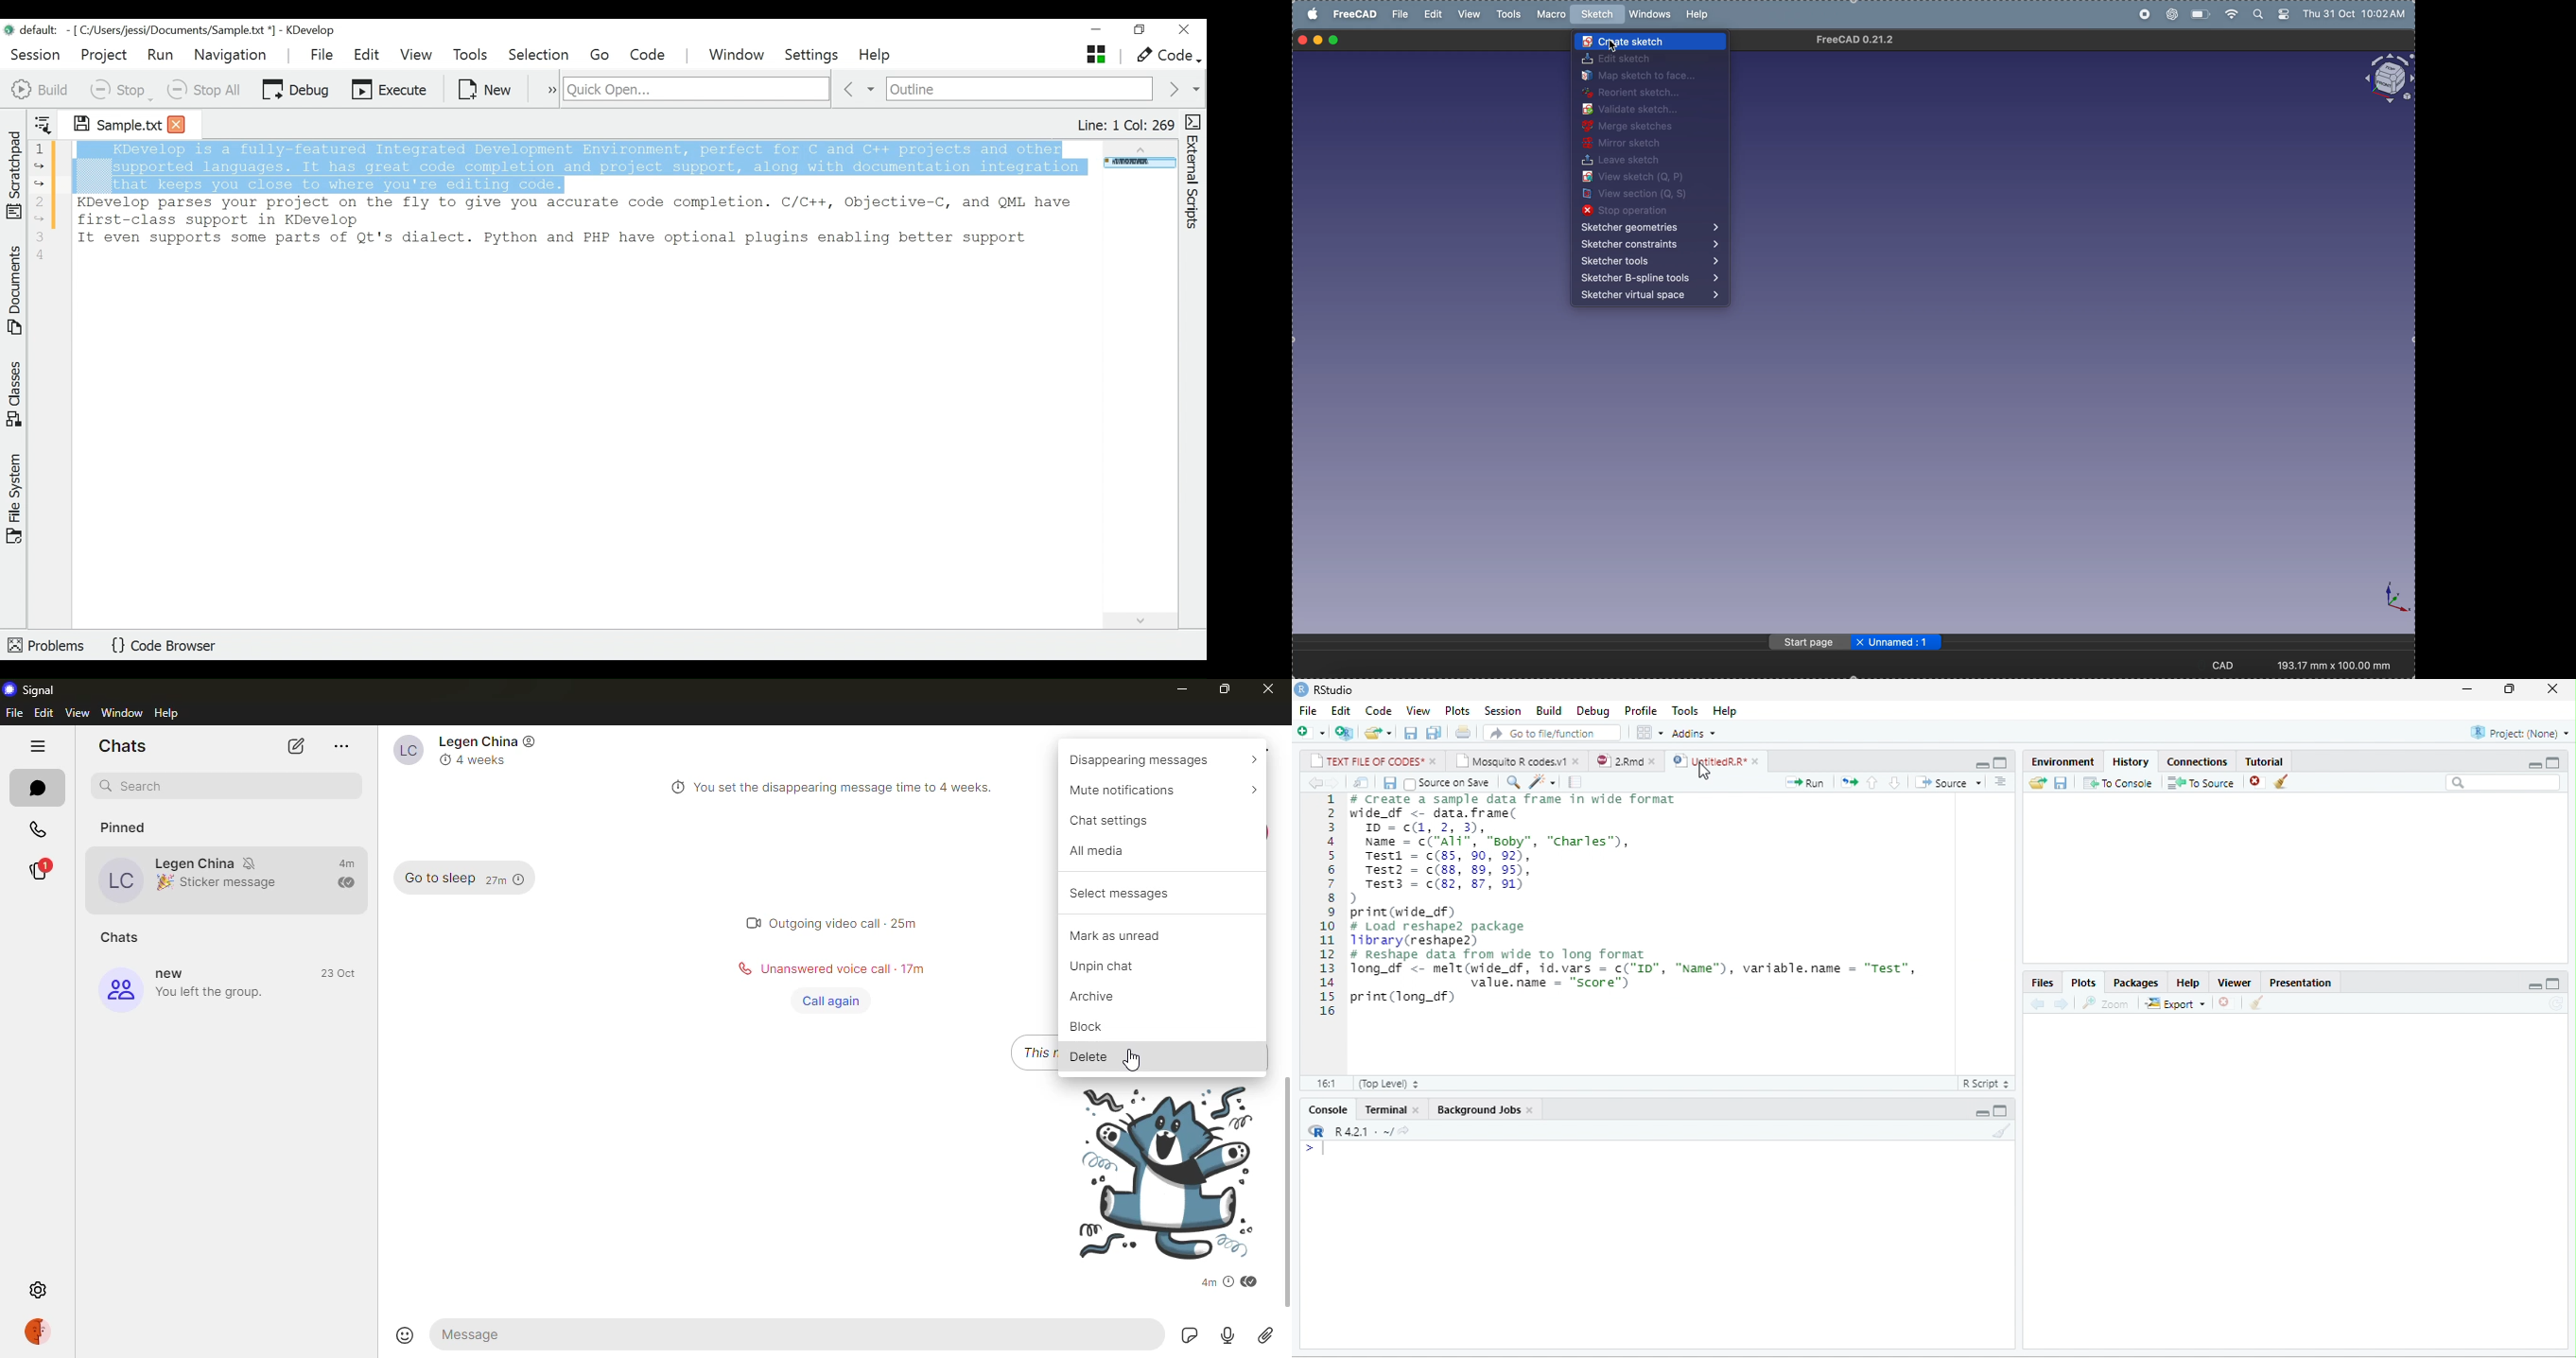 This screenshot has height=1372, width=2576. Describe the element at coordinates (1418, 1110) in the screenshot. I see `close` at that location.